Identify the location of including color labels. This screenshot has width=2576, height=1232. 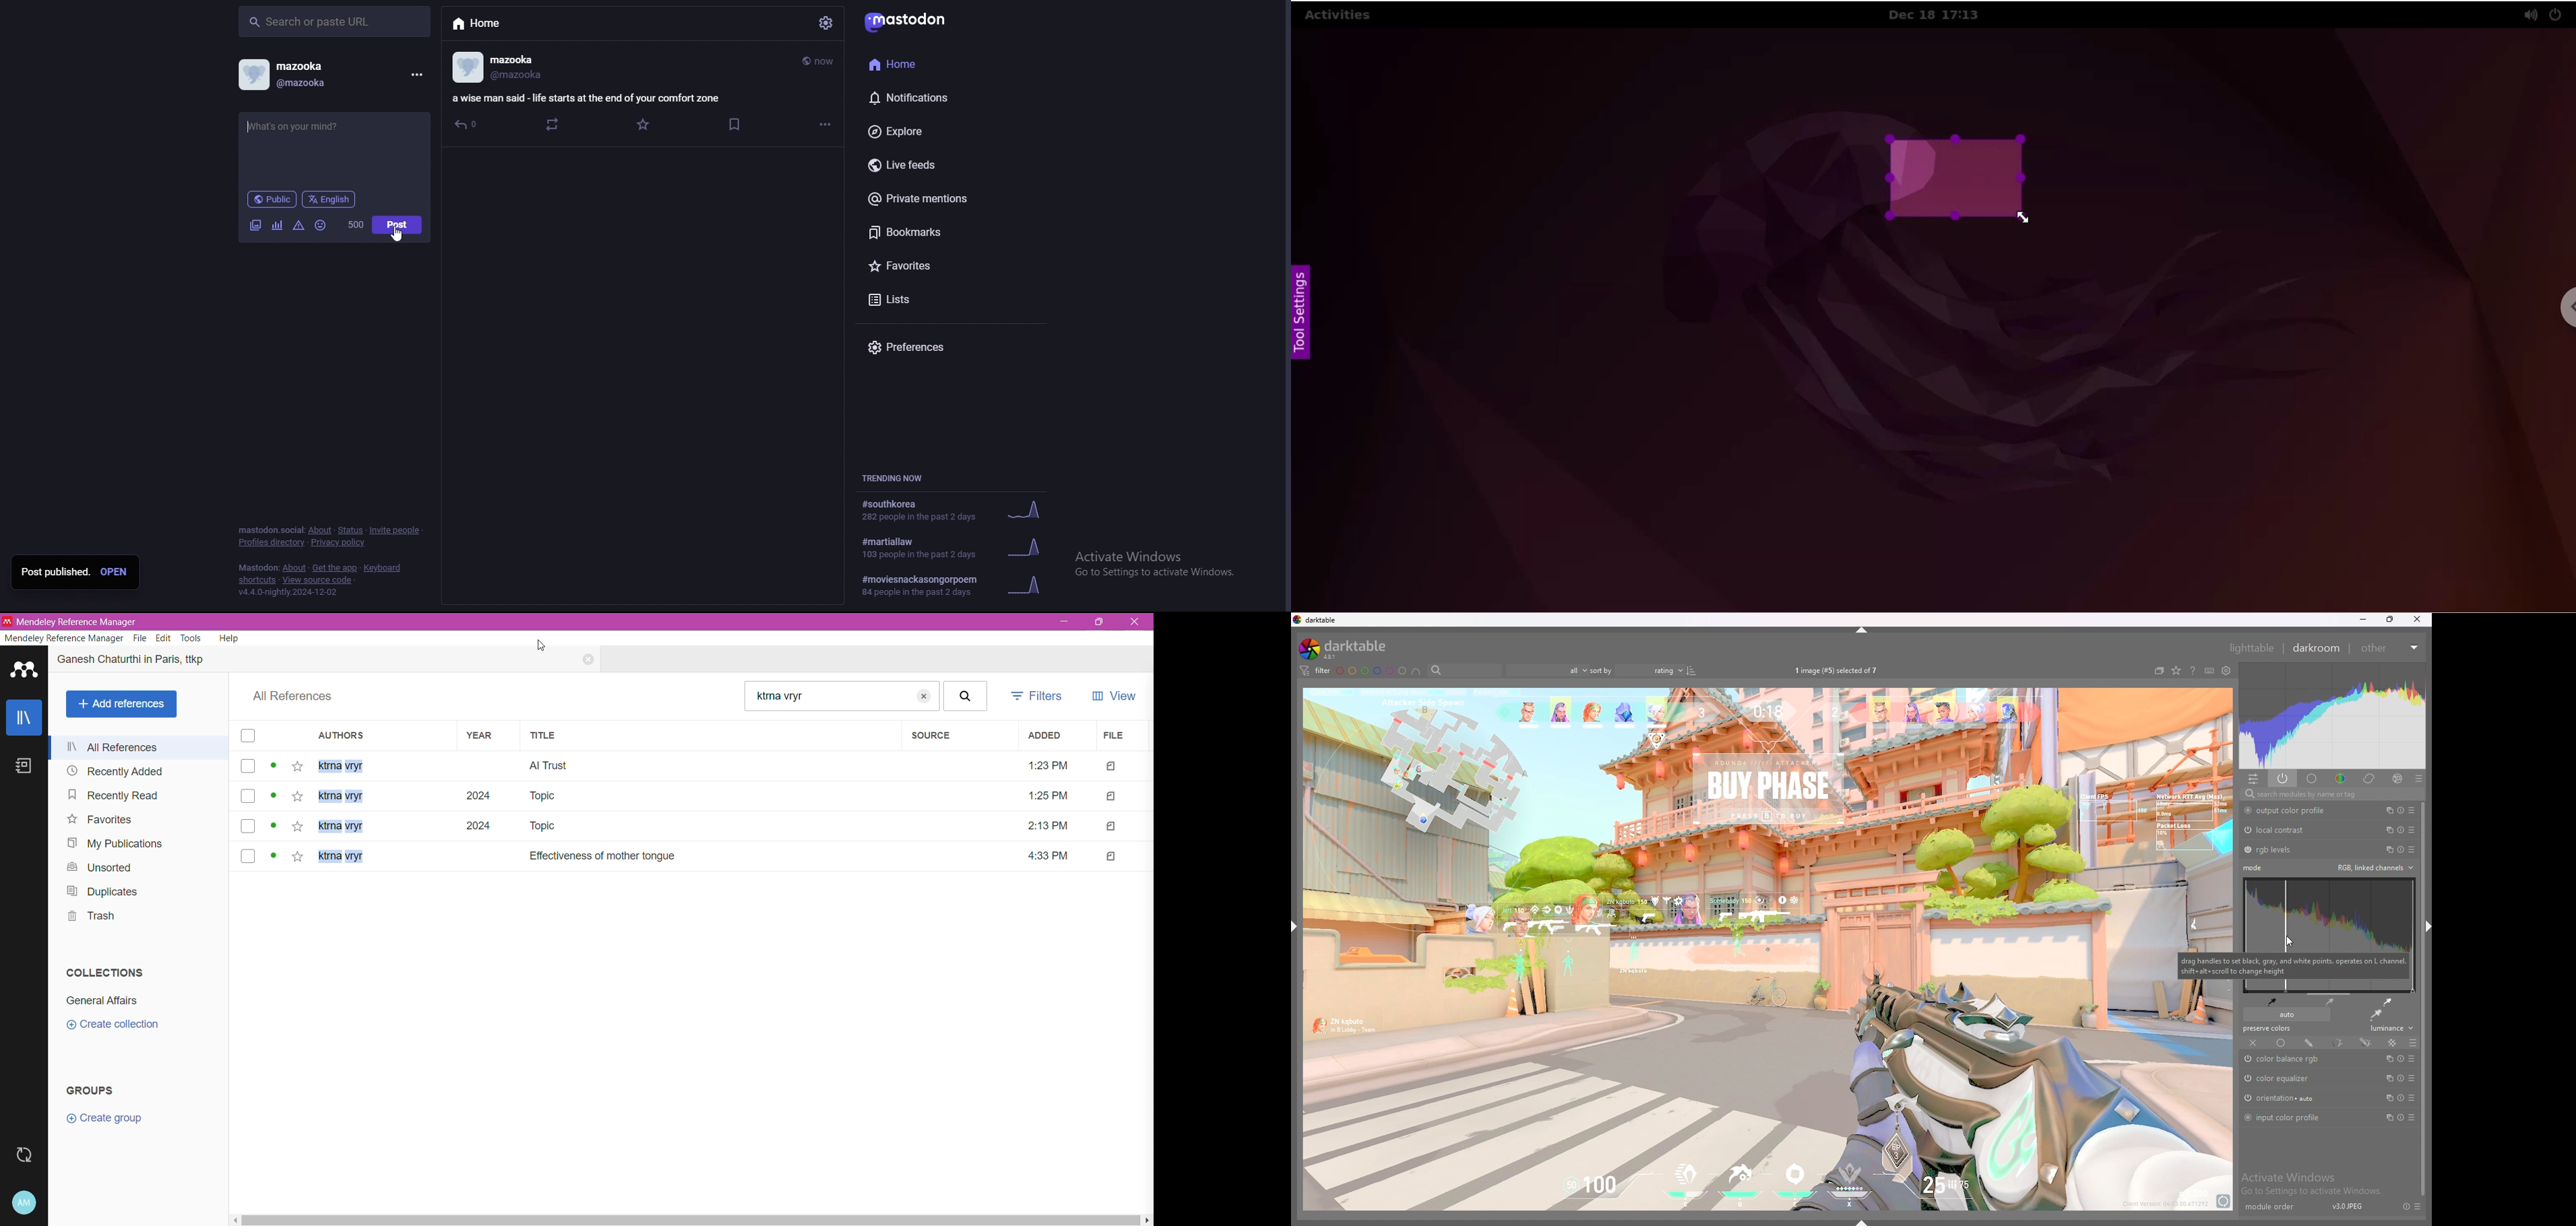
(1416, 672).